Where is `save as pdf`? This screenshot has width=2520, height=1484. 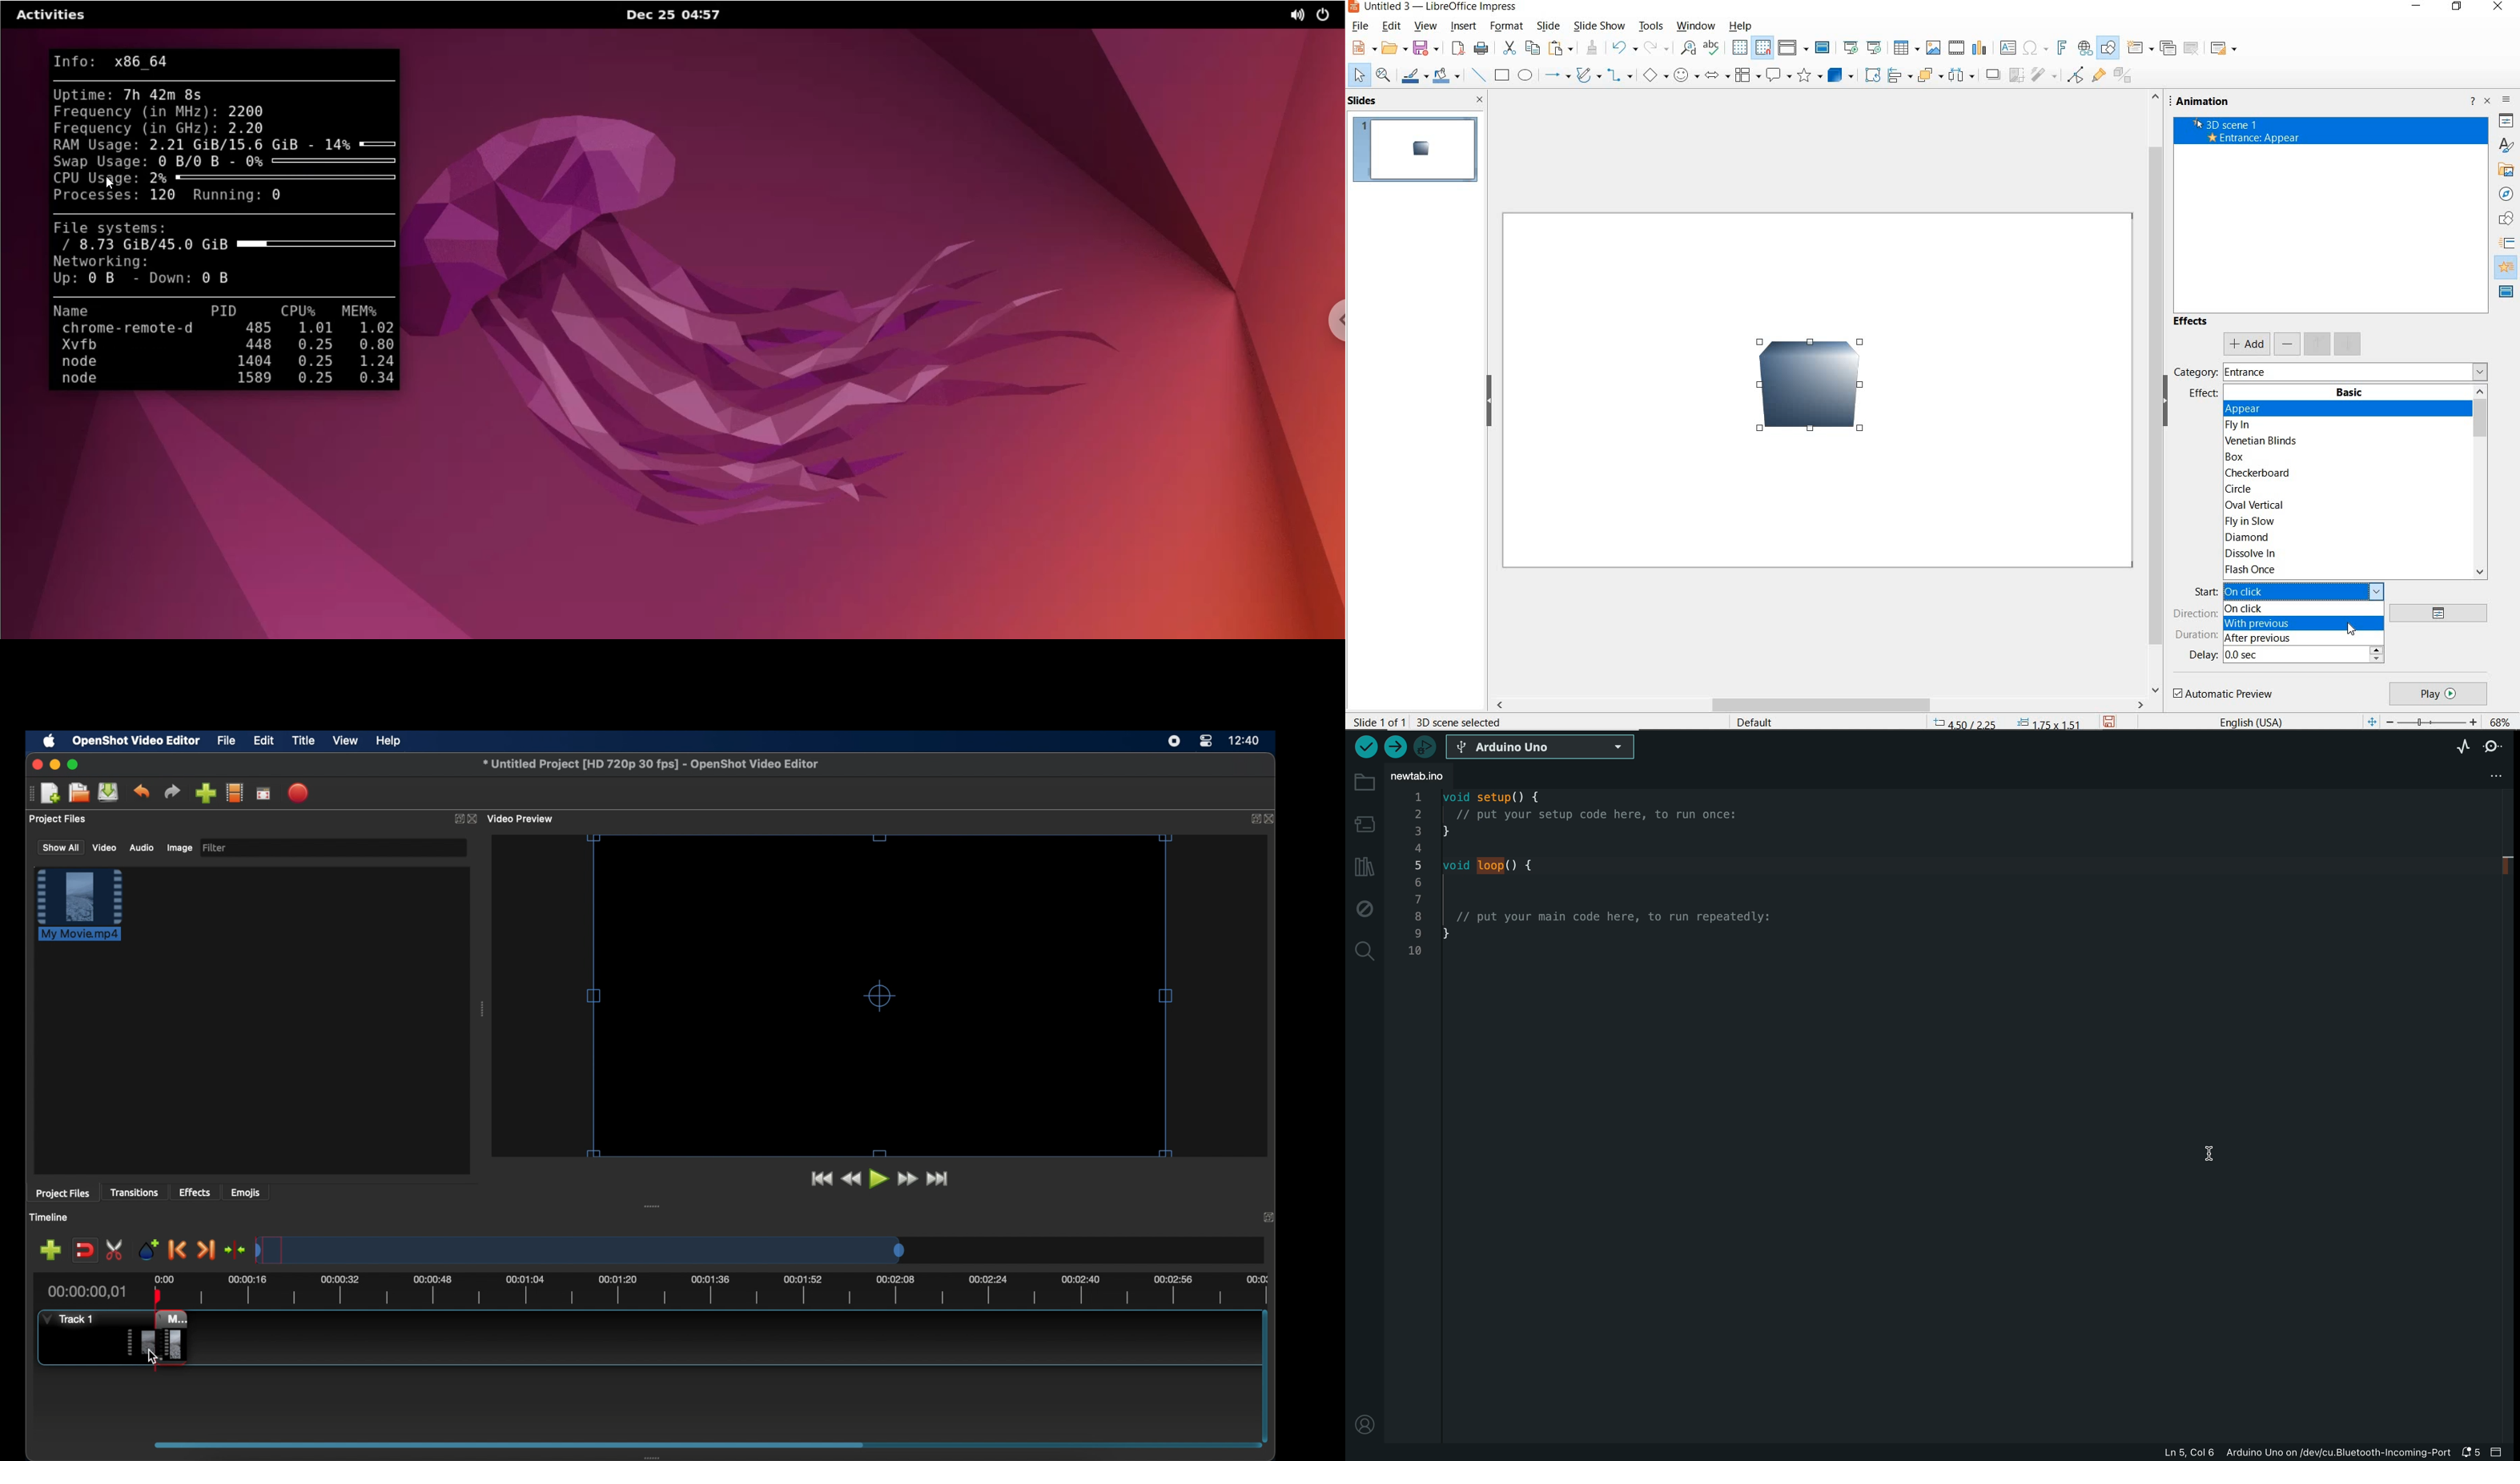 save as pdf is located at coordinates (1457, 48).